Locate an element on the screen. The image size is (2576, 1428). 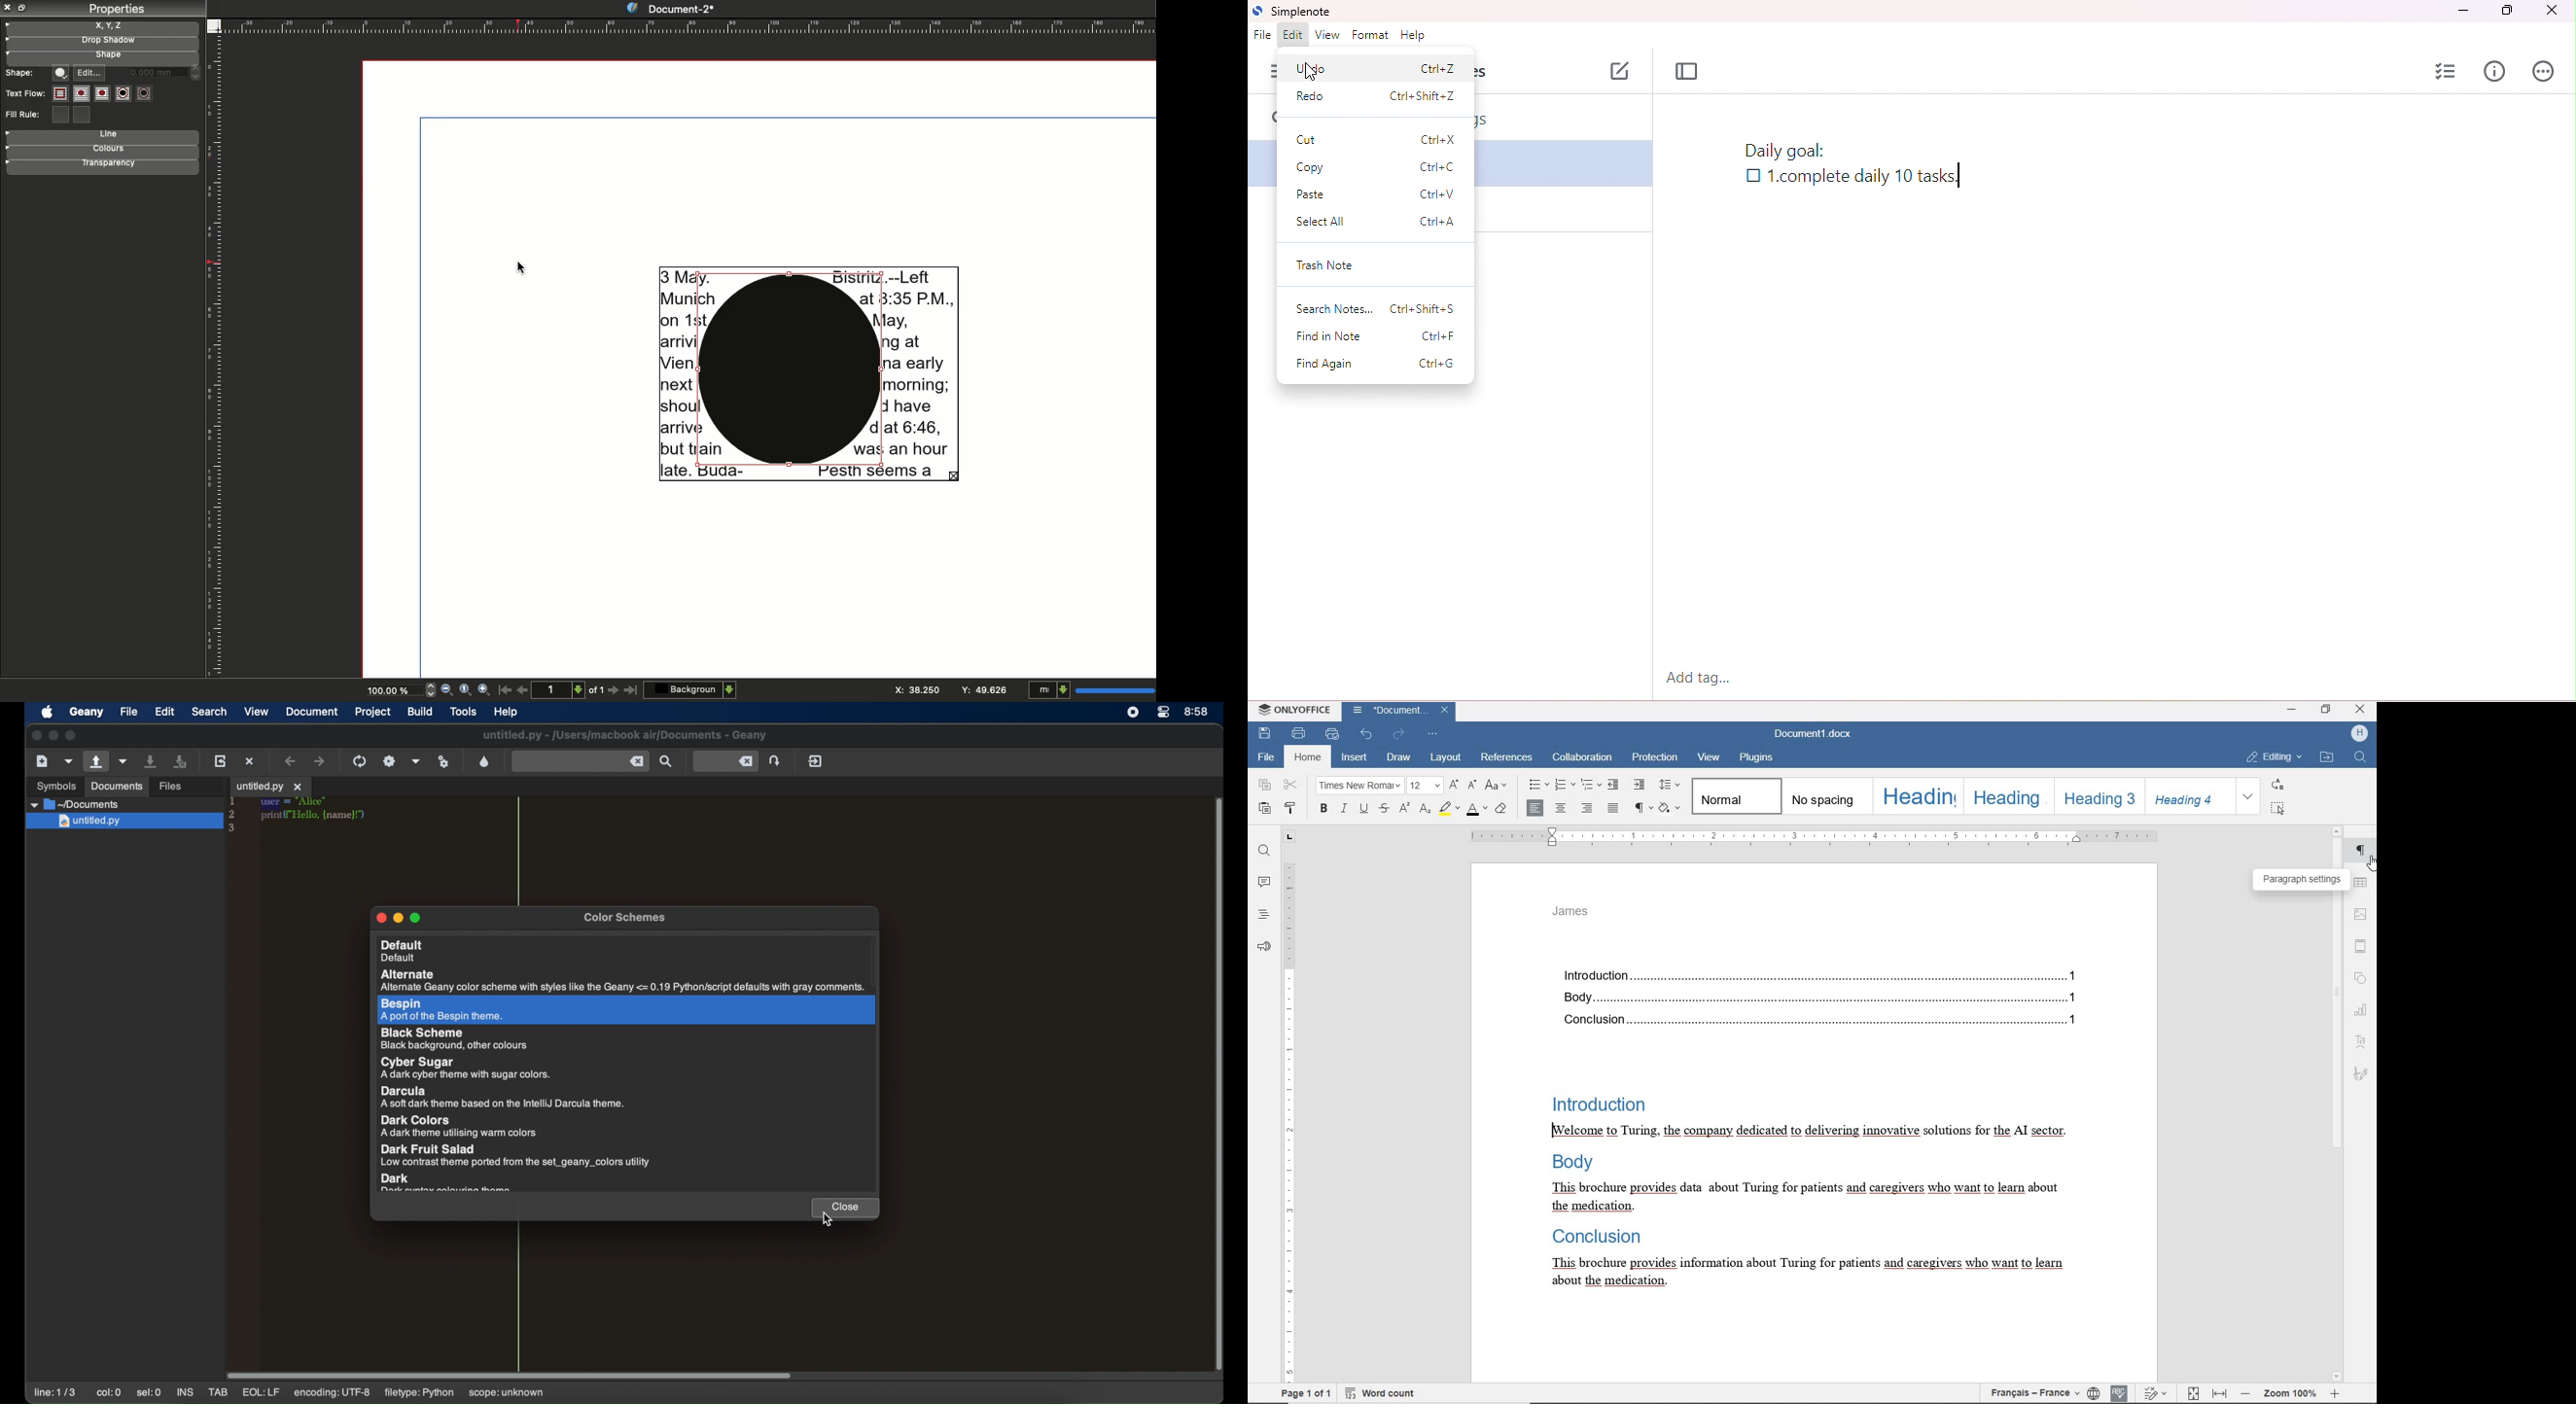
subscript is located at coordinates (1426, 810).